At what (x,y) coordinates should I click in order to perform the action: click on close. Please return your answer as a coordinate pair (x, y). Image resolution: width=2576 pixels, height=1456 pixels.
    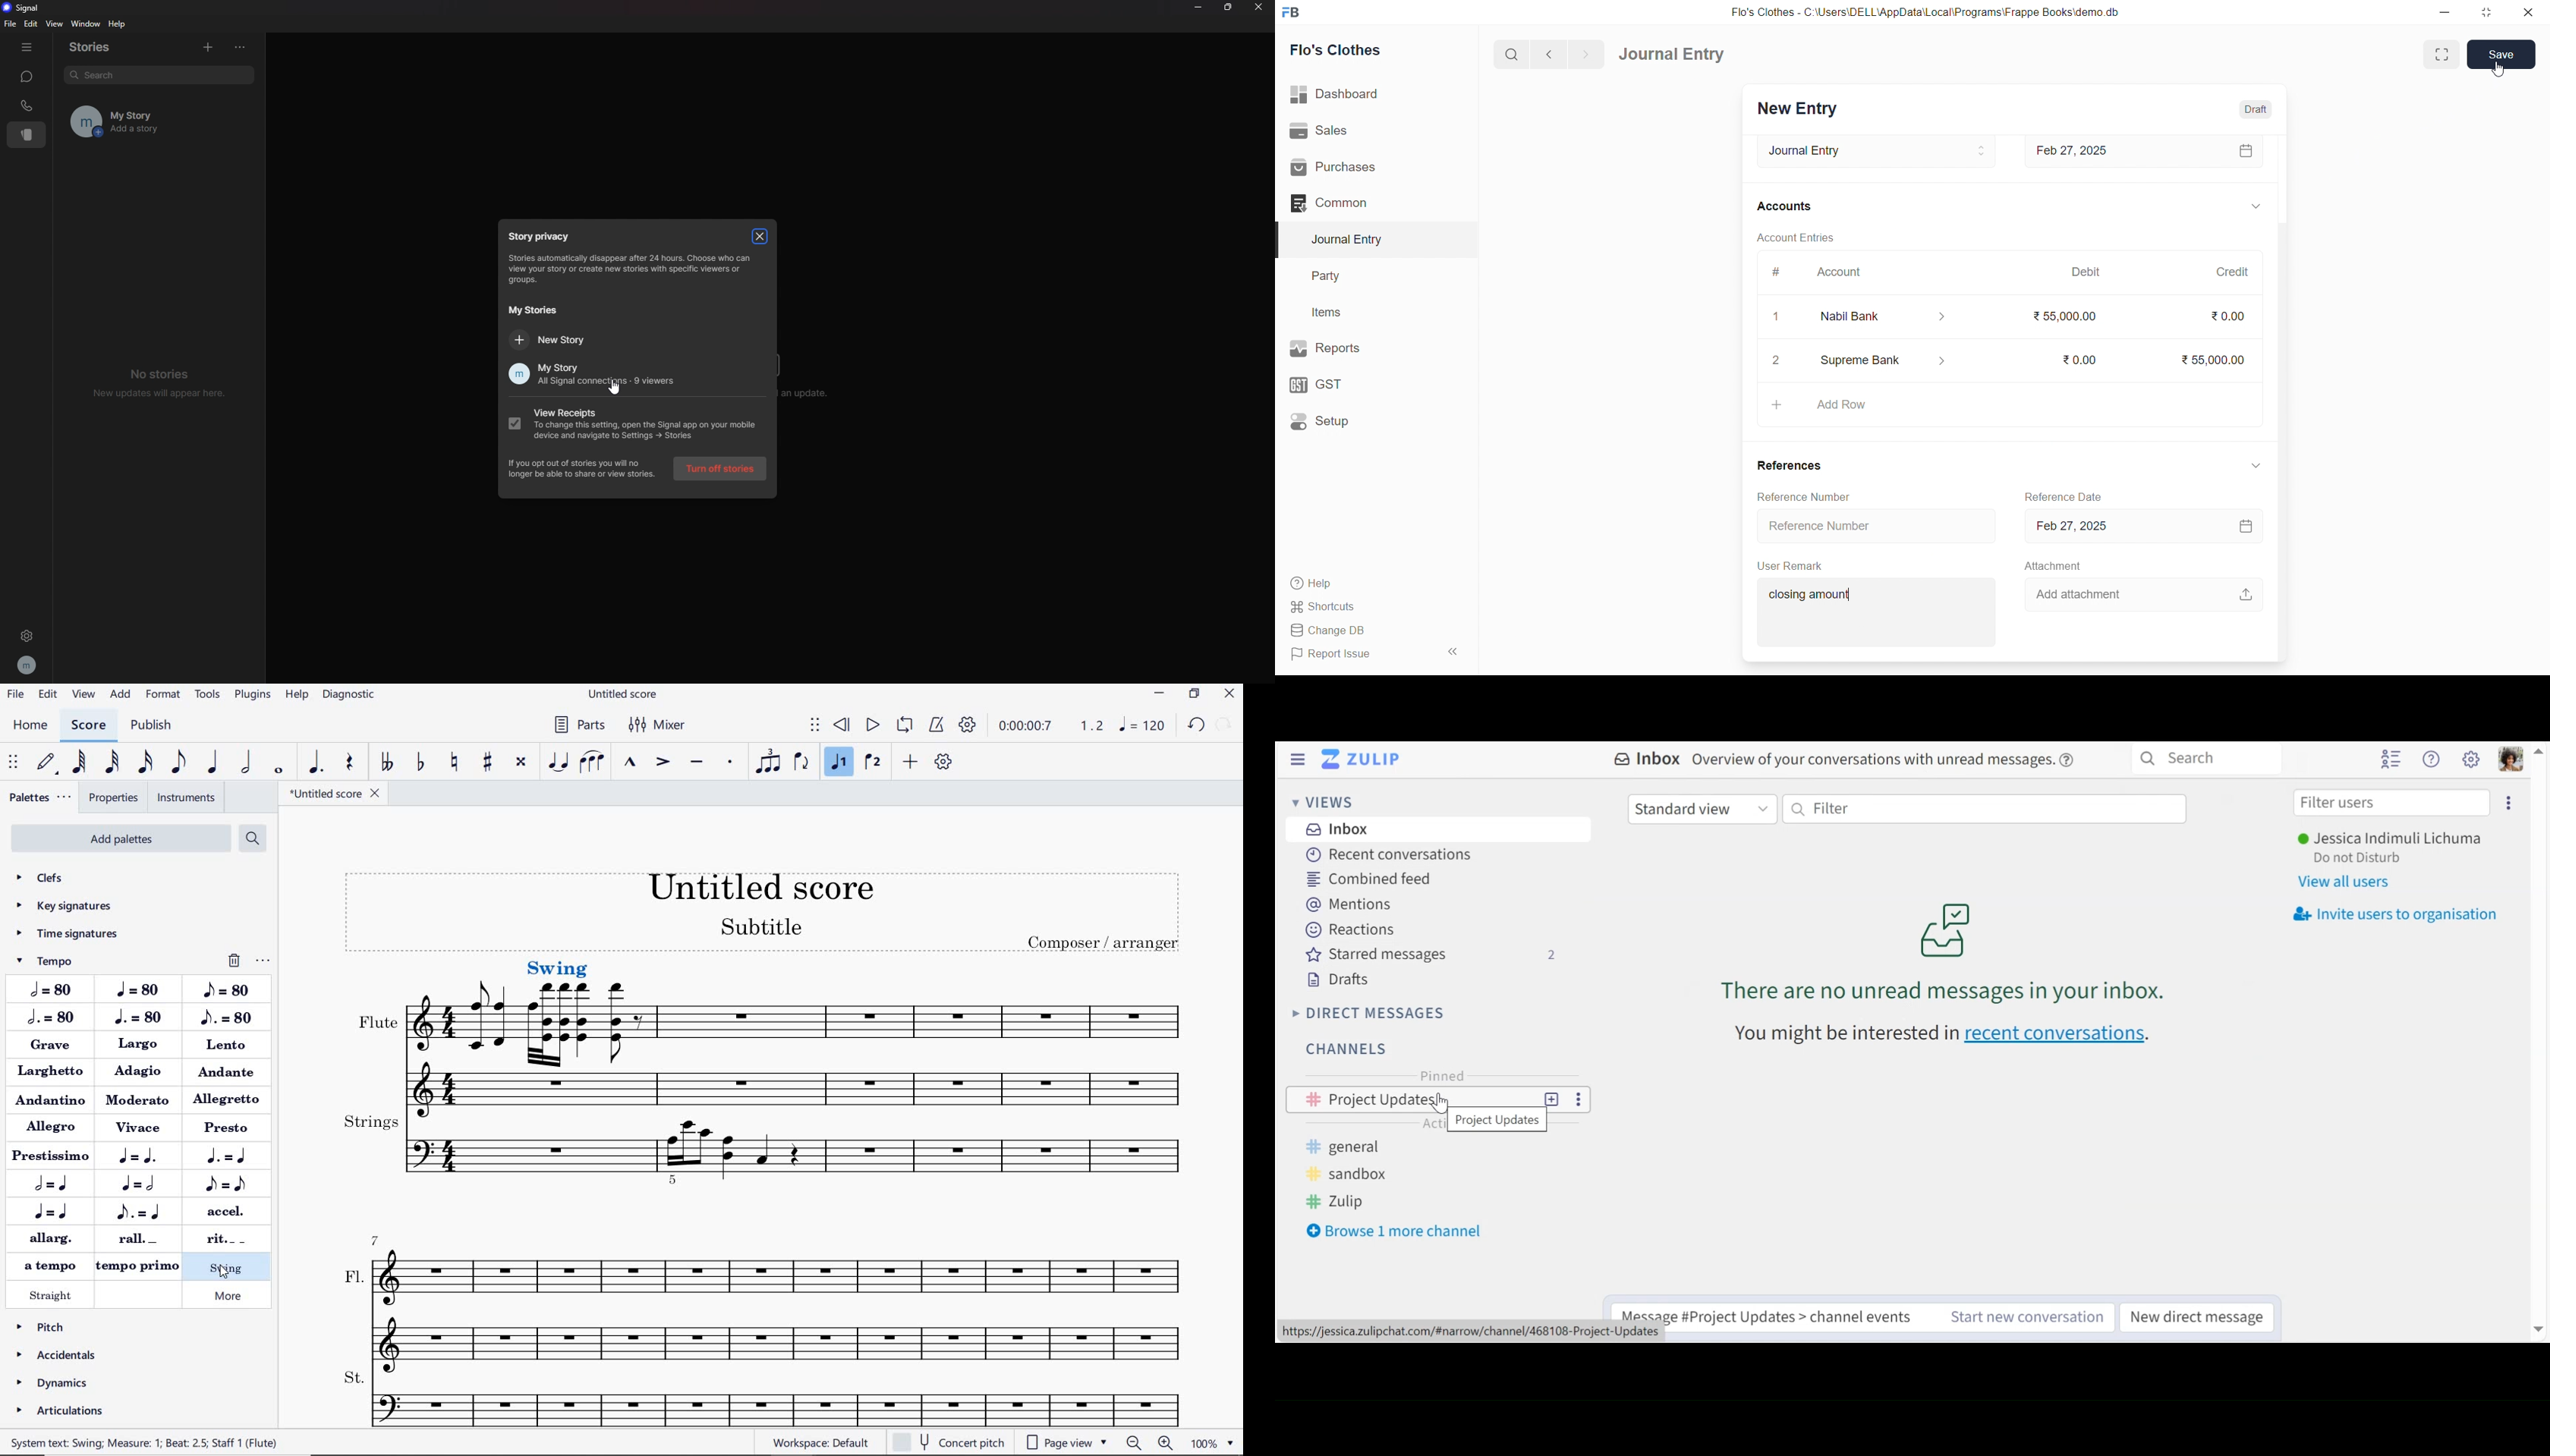
    Looking at the image, I should click on (1230, 693).